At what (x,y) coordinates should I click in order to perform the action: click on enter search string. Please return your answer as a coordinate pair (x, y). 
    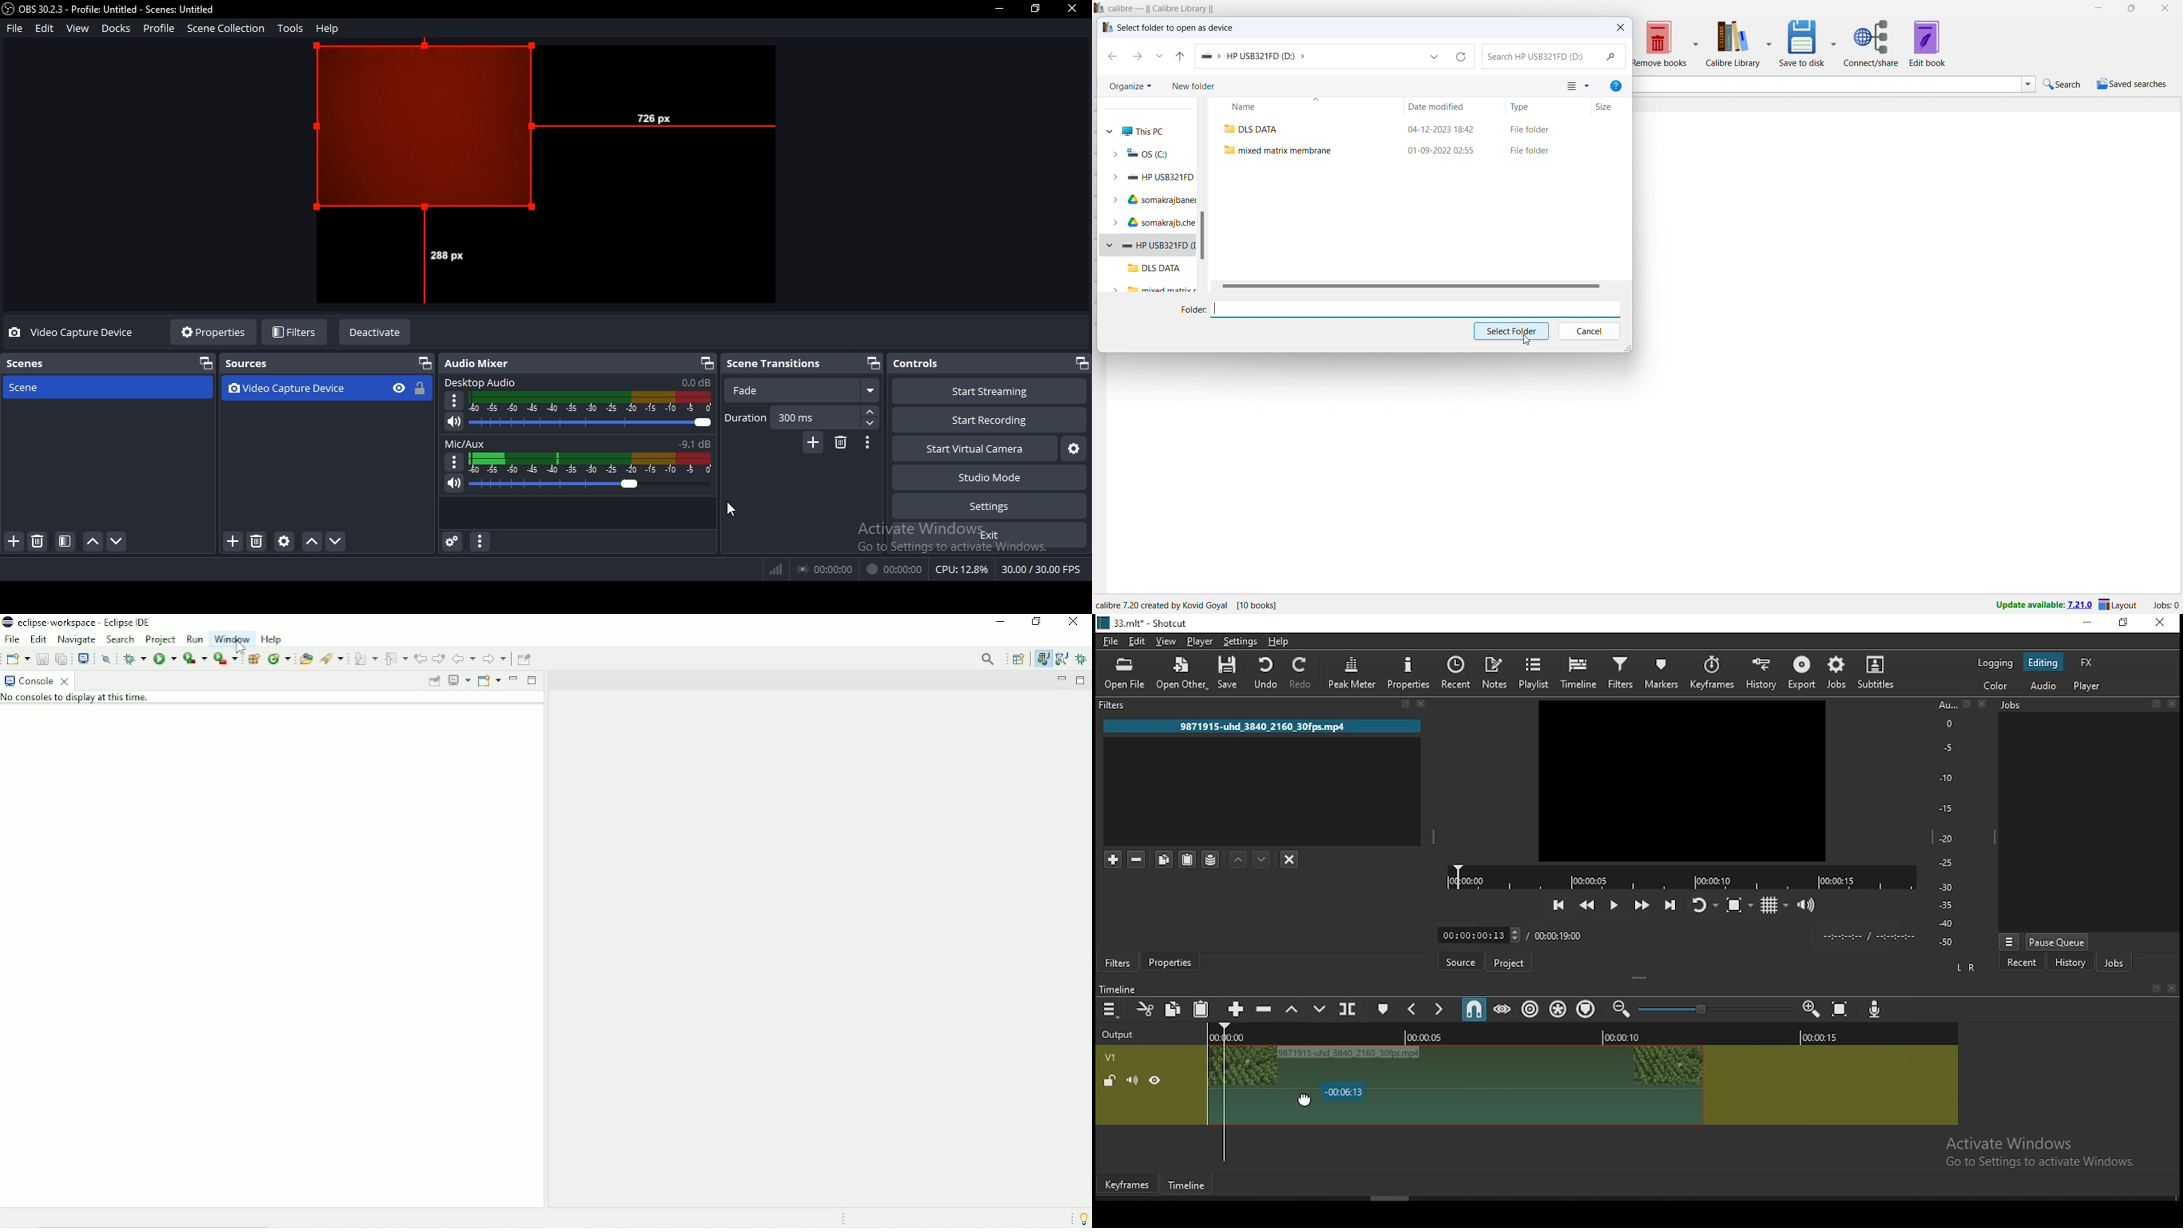
    Looking at the image, I should click on (1827, 84).